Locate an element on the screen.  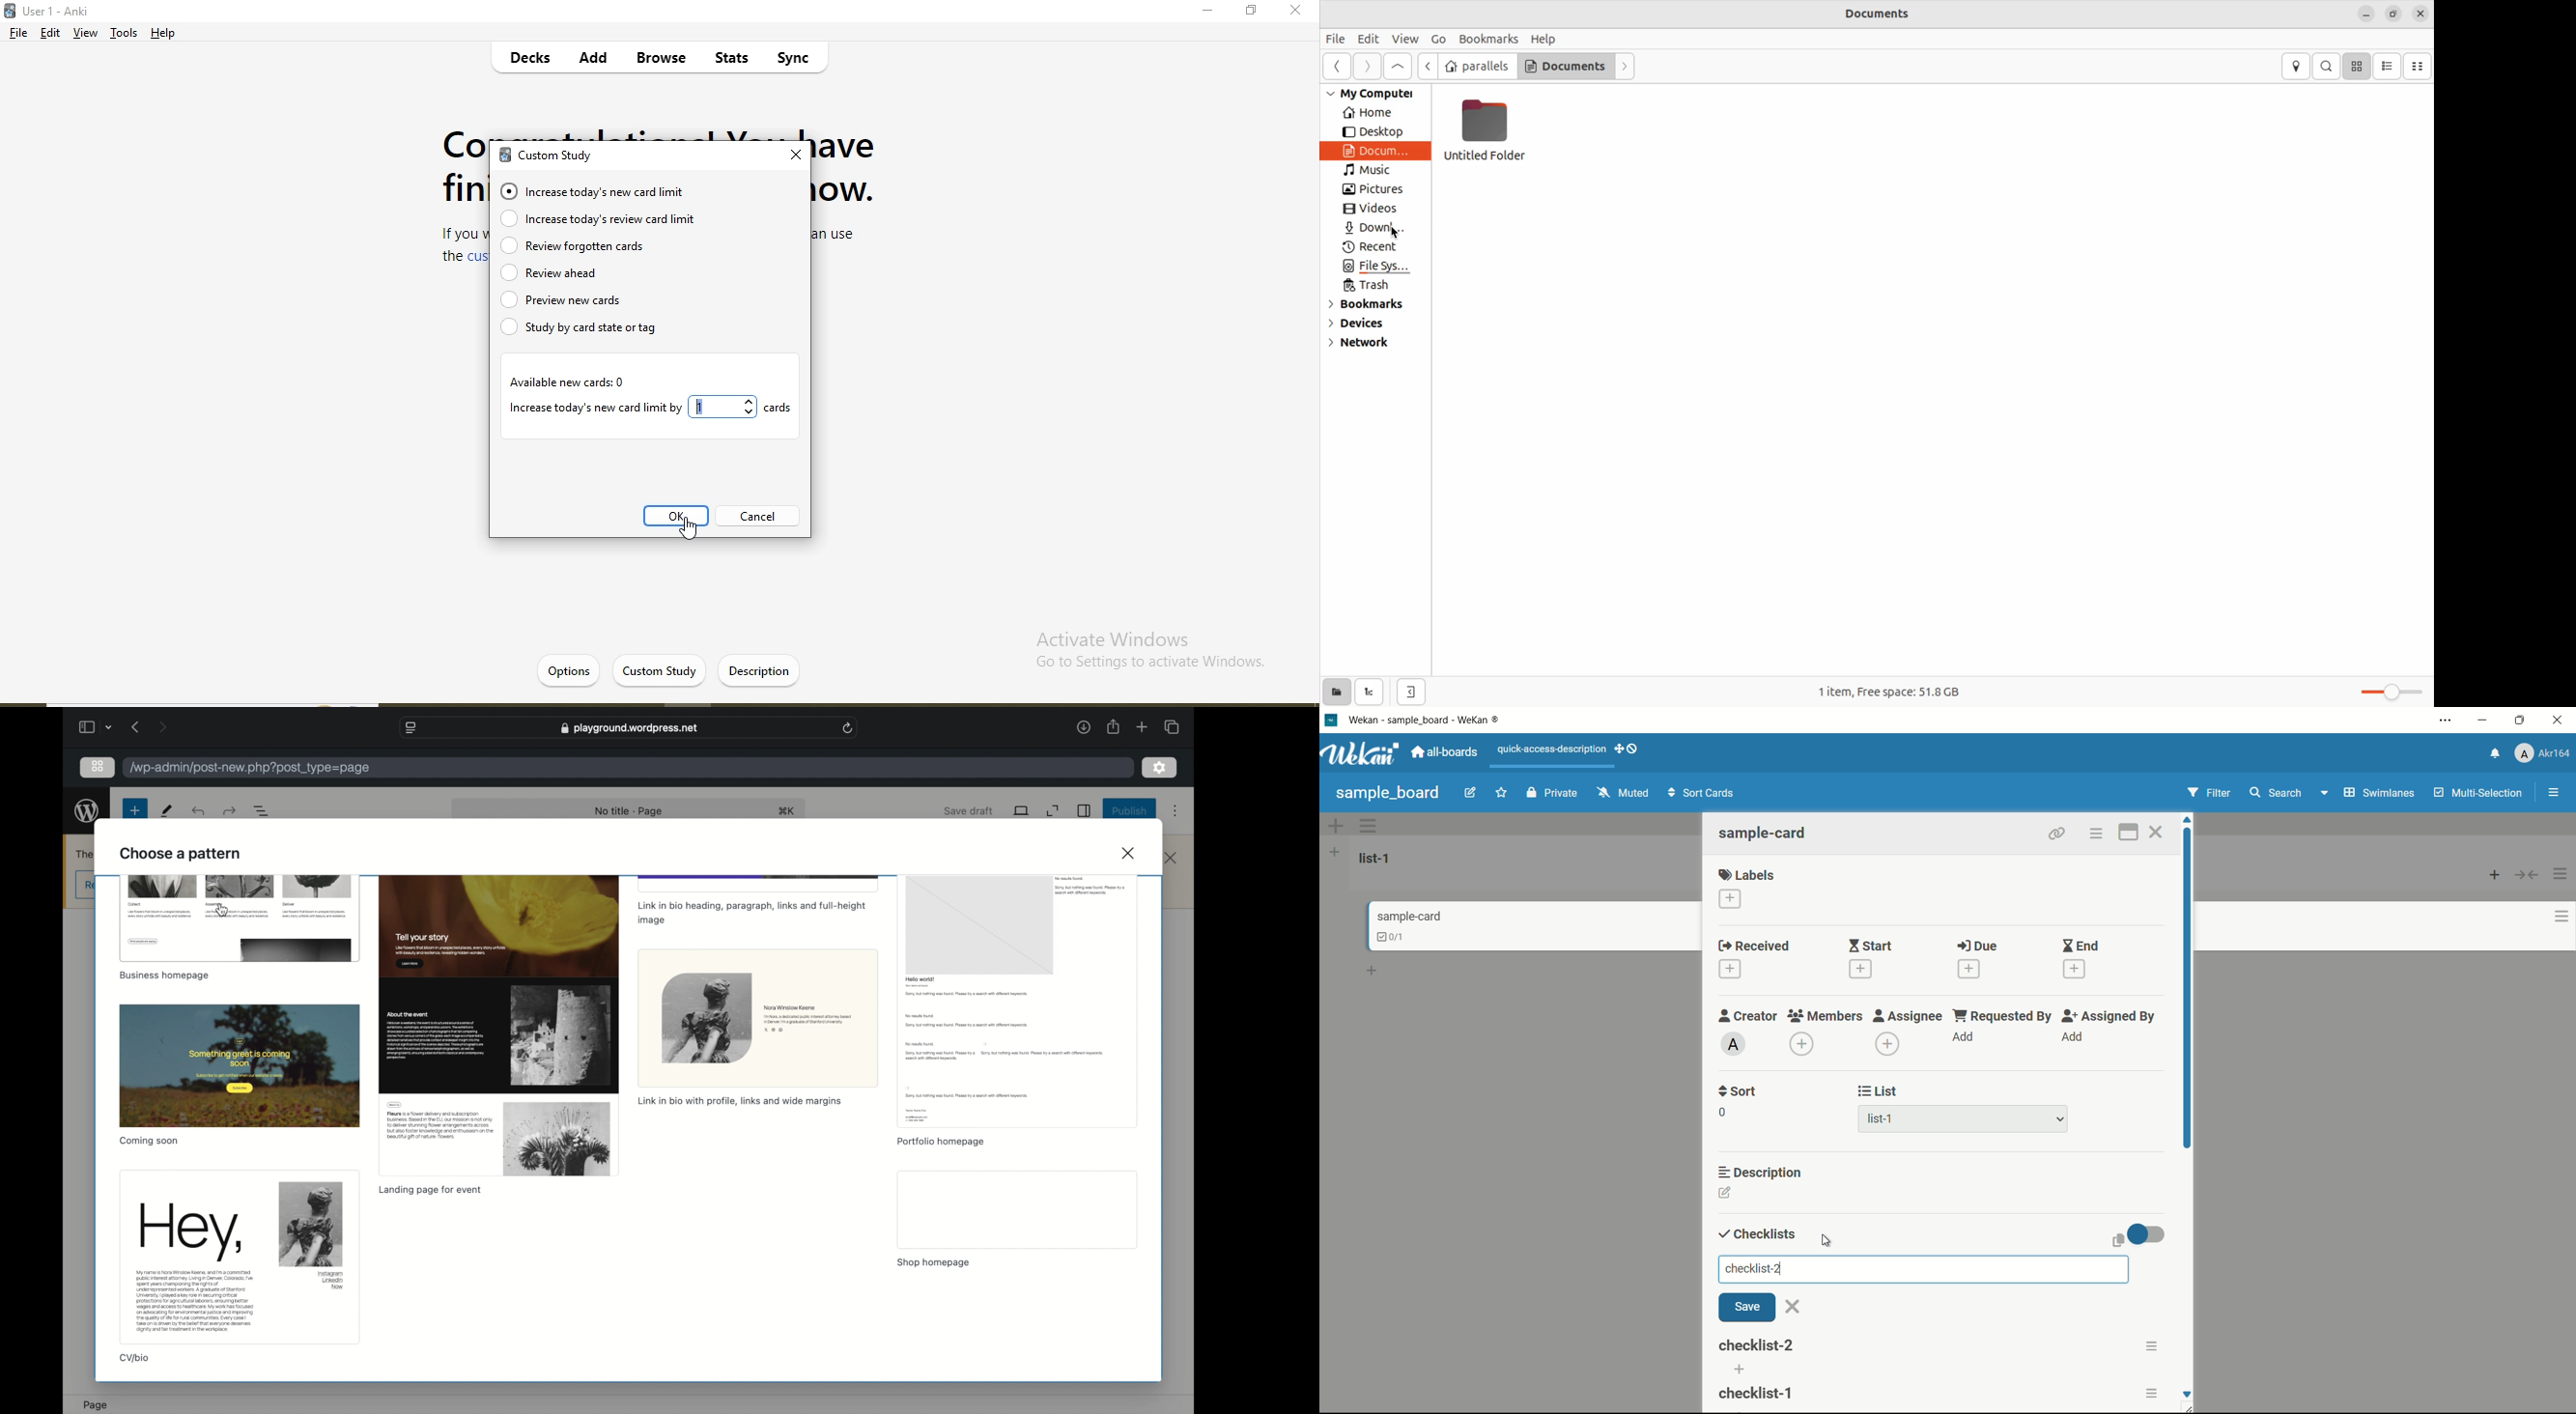
multi selection is located at coordinates (2480, 794).